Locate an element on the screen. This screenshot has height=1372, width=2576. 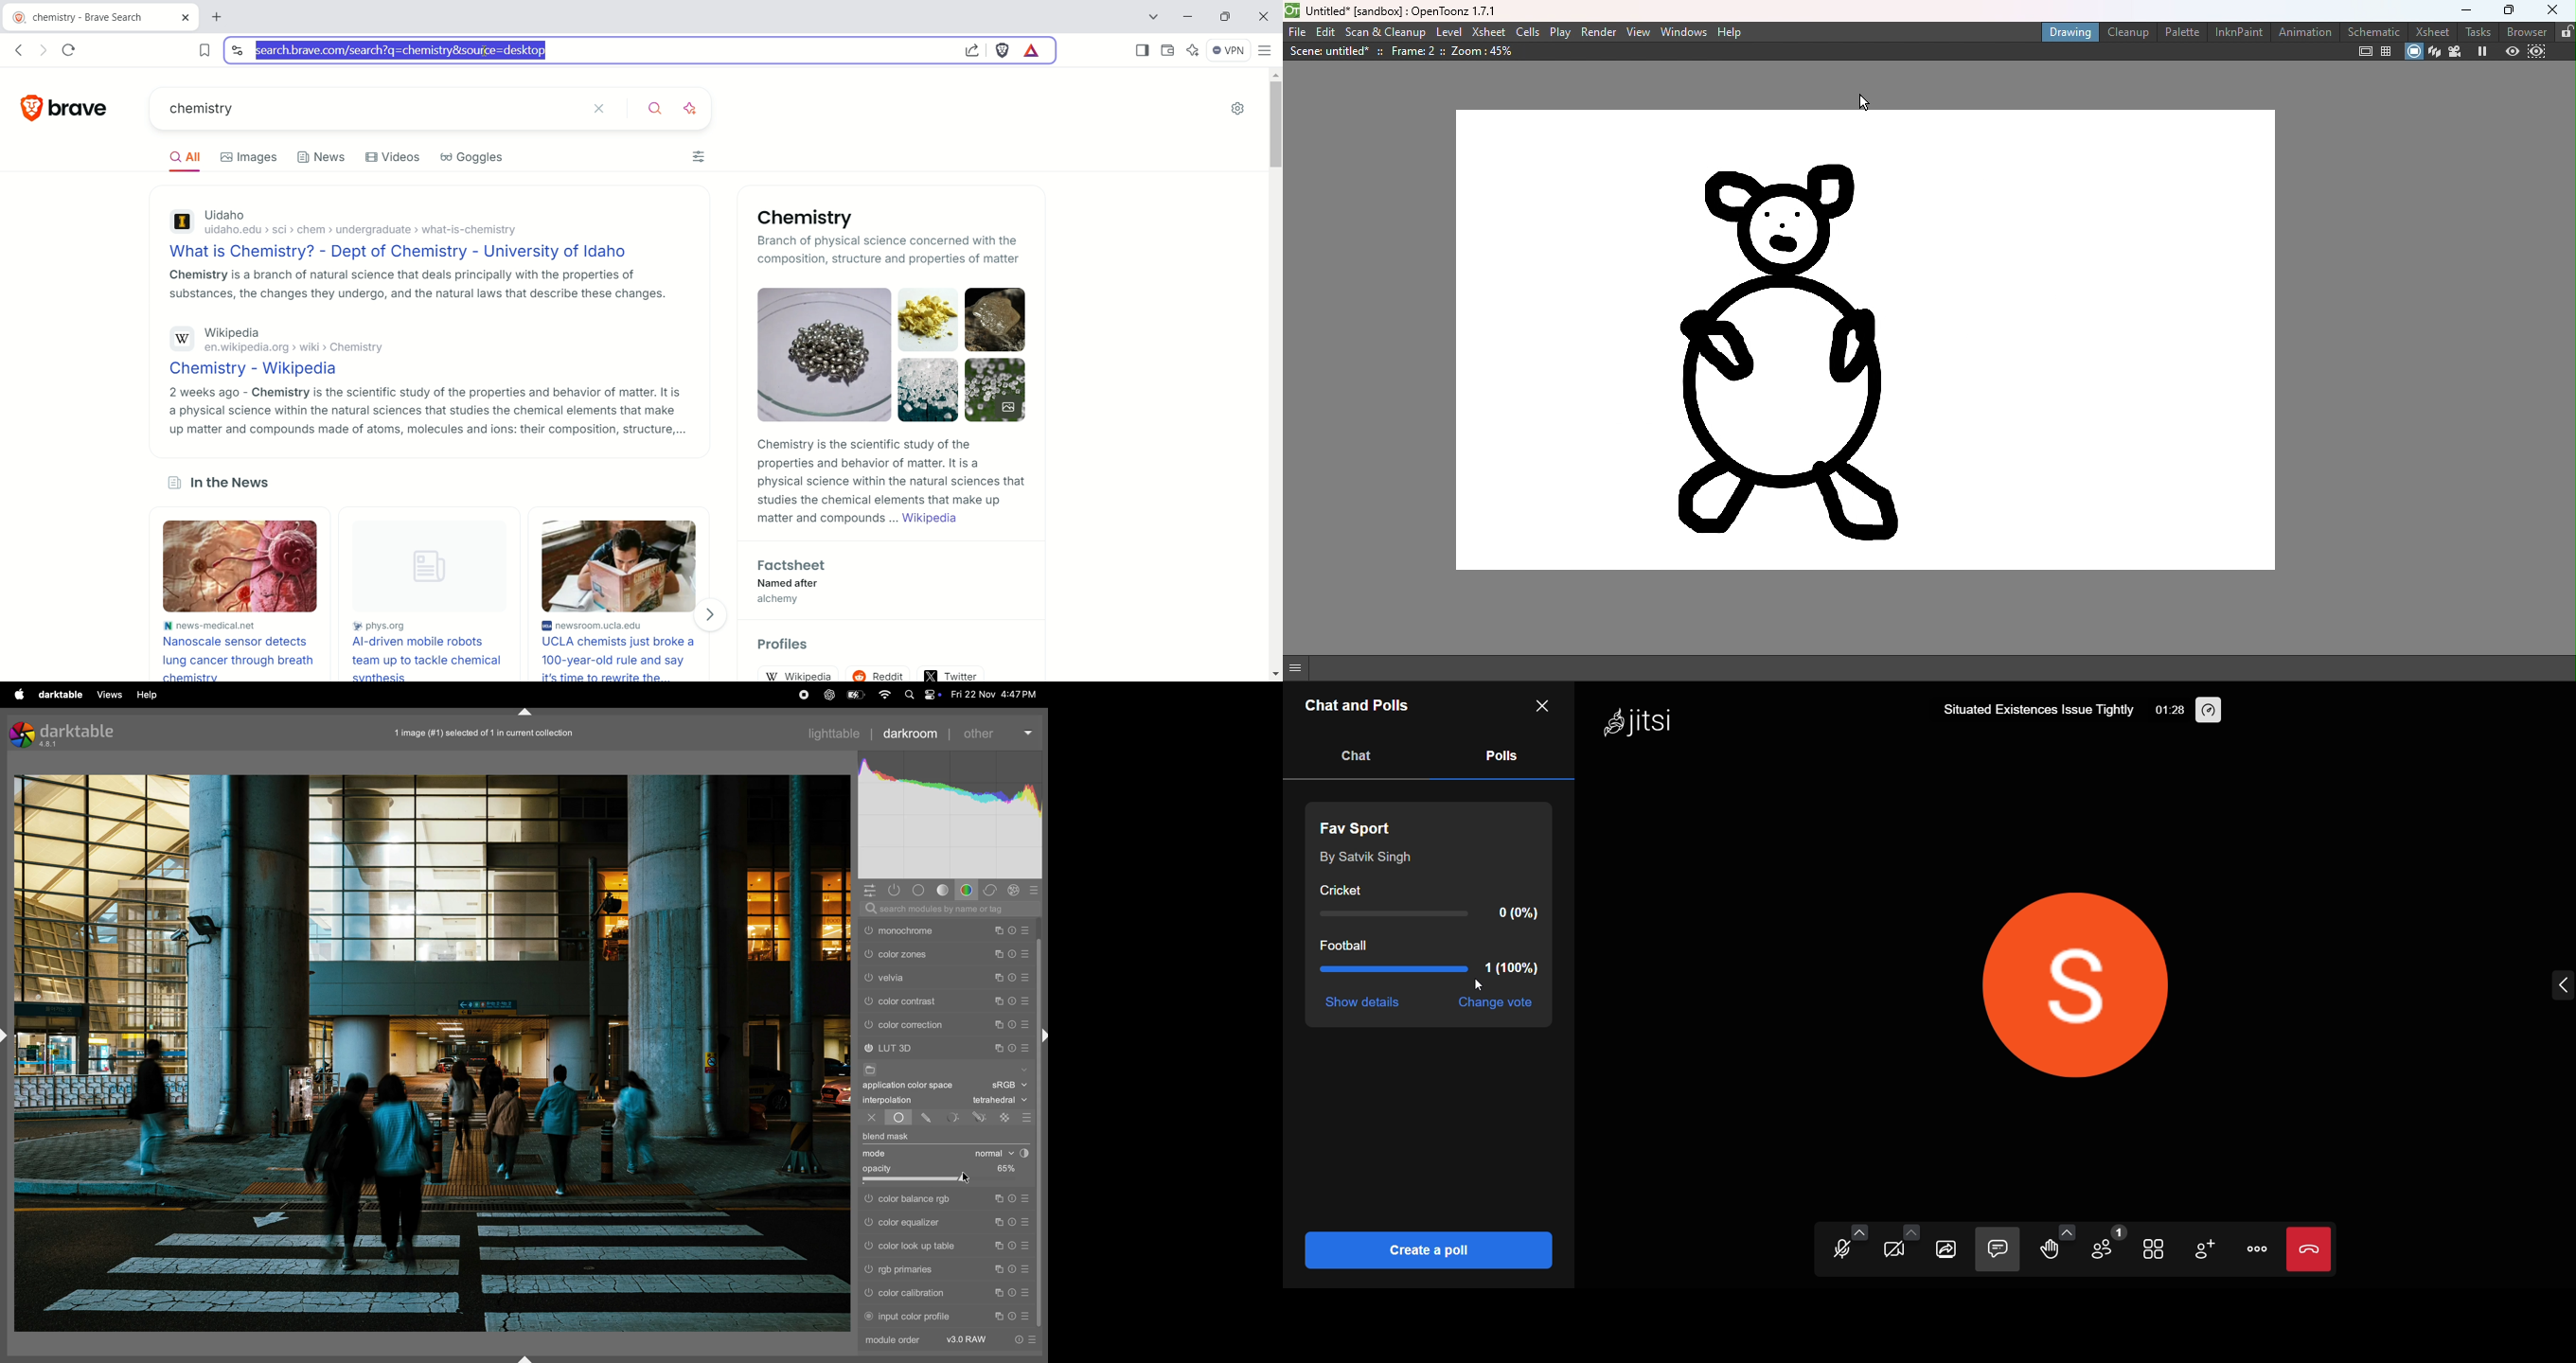
reset is located at coordinates (1012, 1046).